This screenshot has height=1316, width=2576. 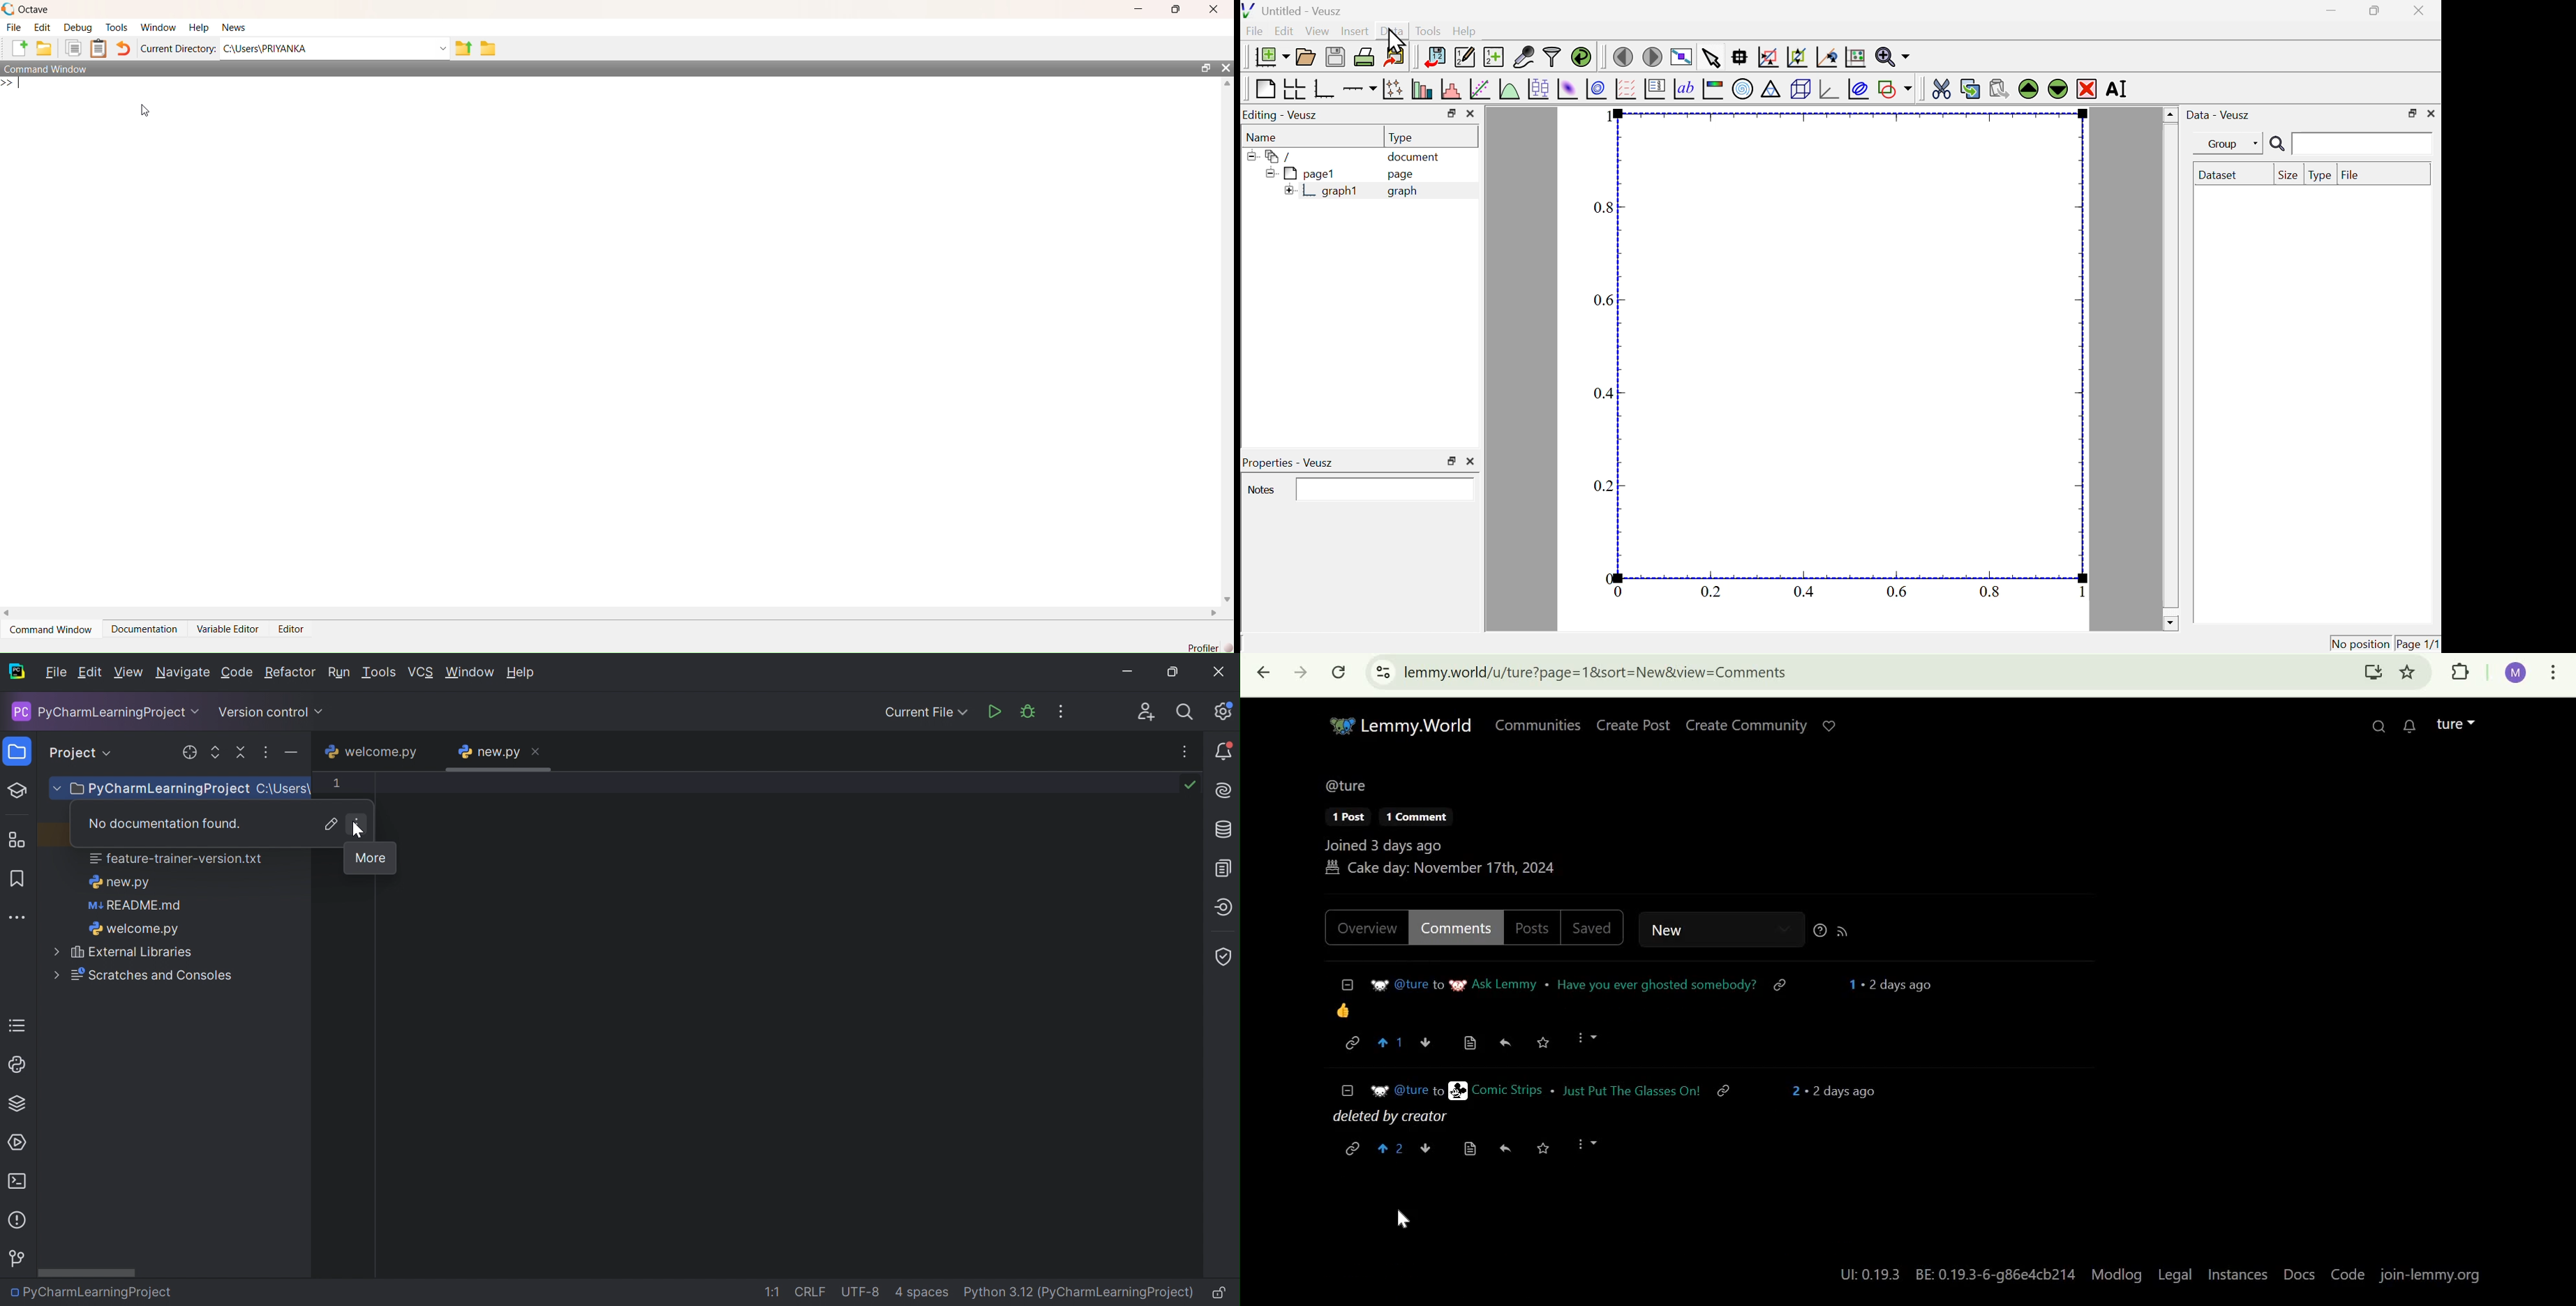 I want to click on notes, so click(x=102, y=49).